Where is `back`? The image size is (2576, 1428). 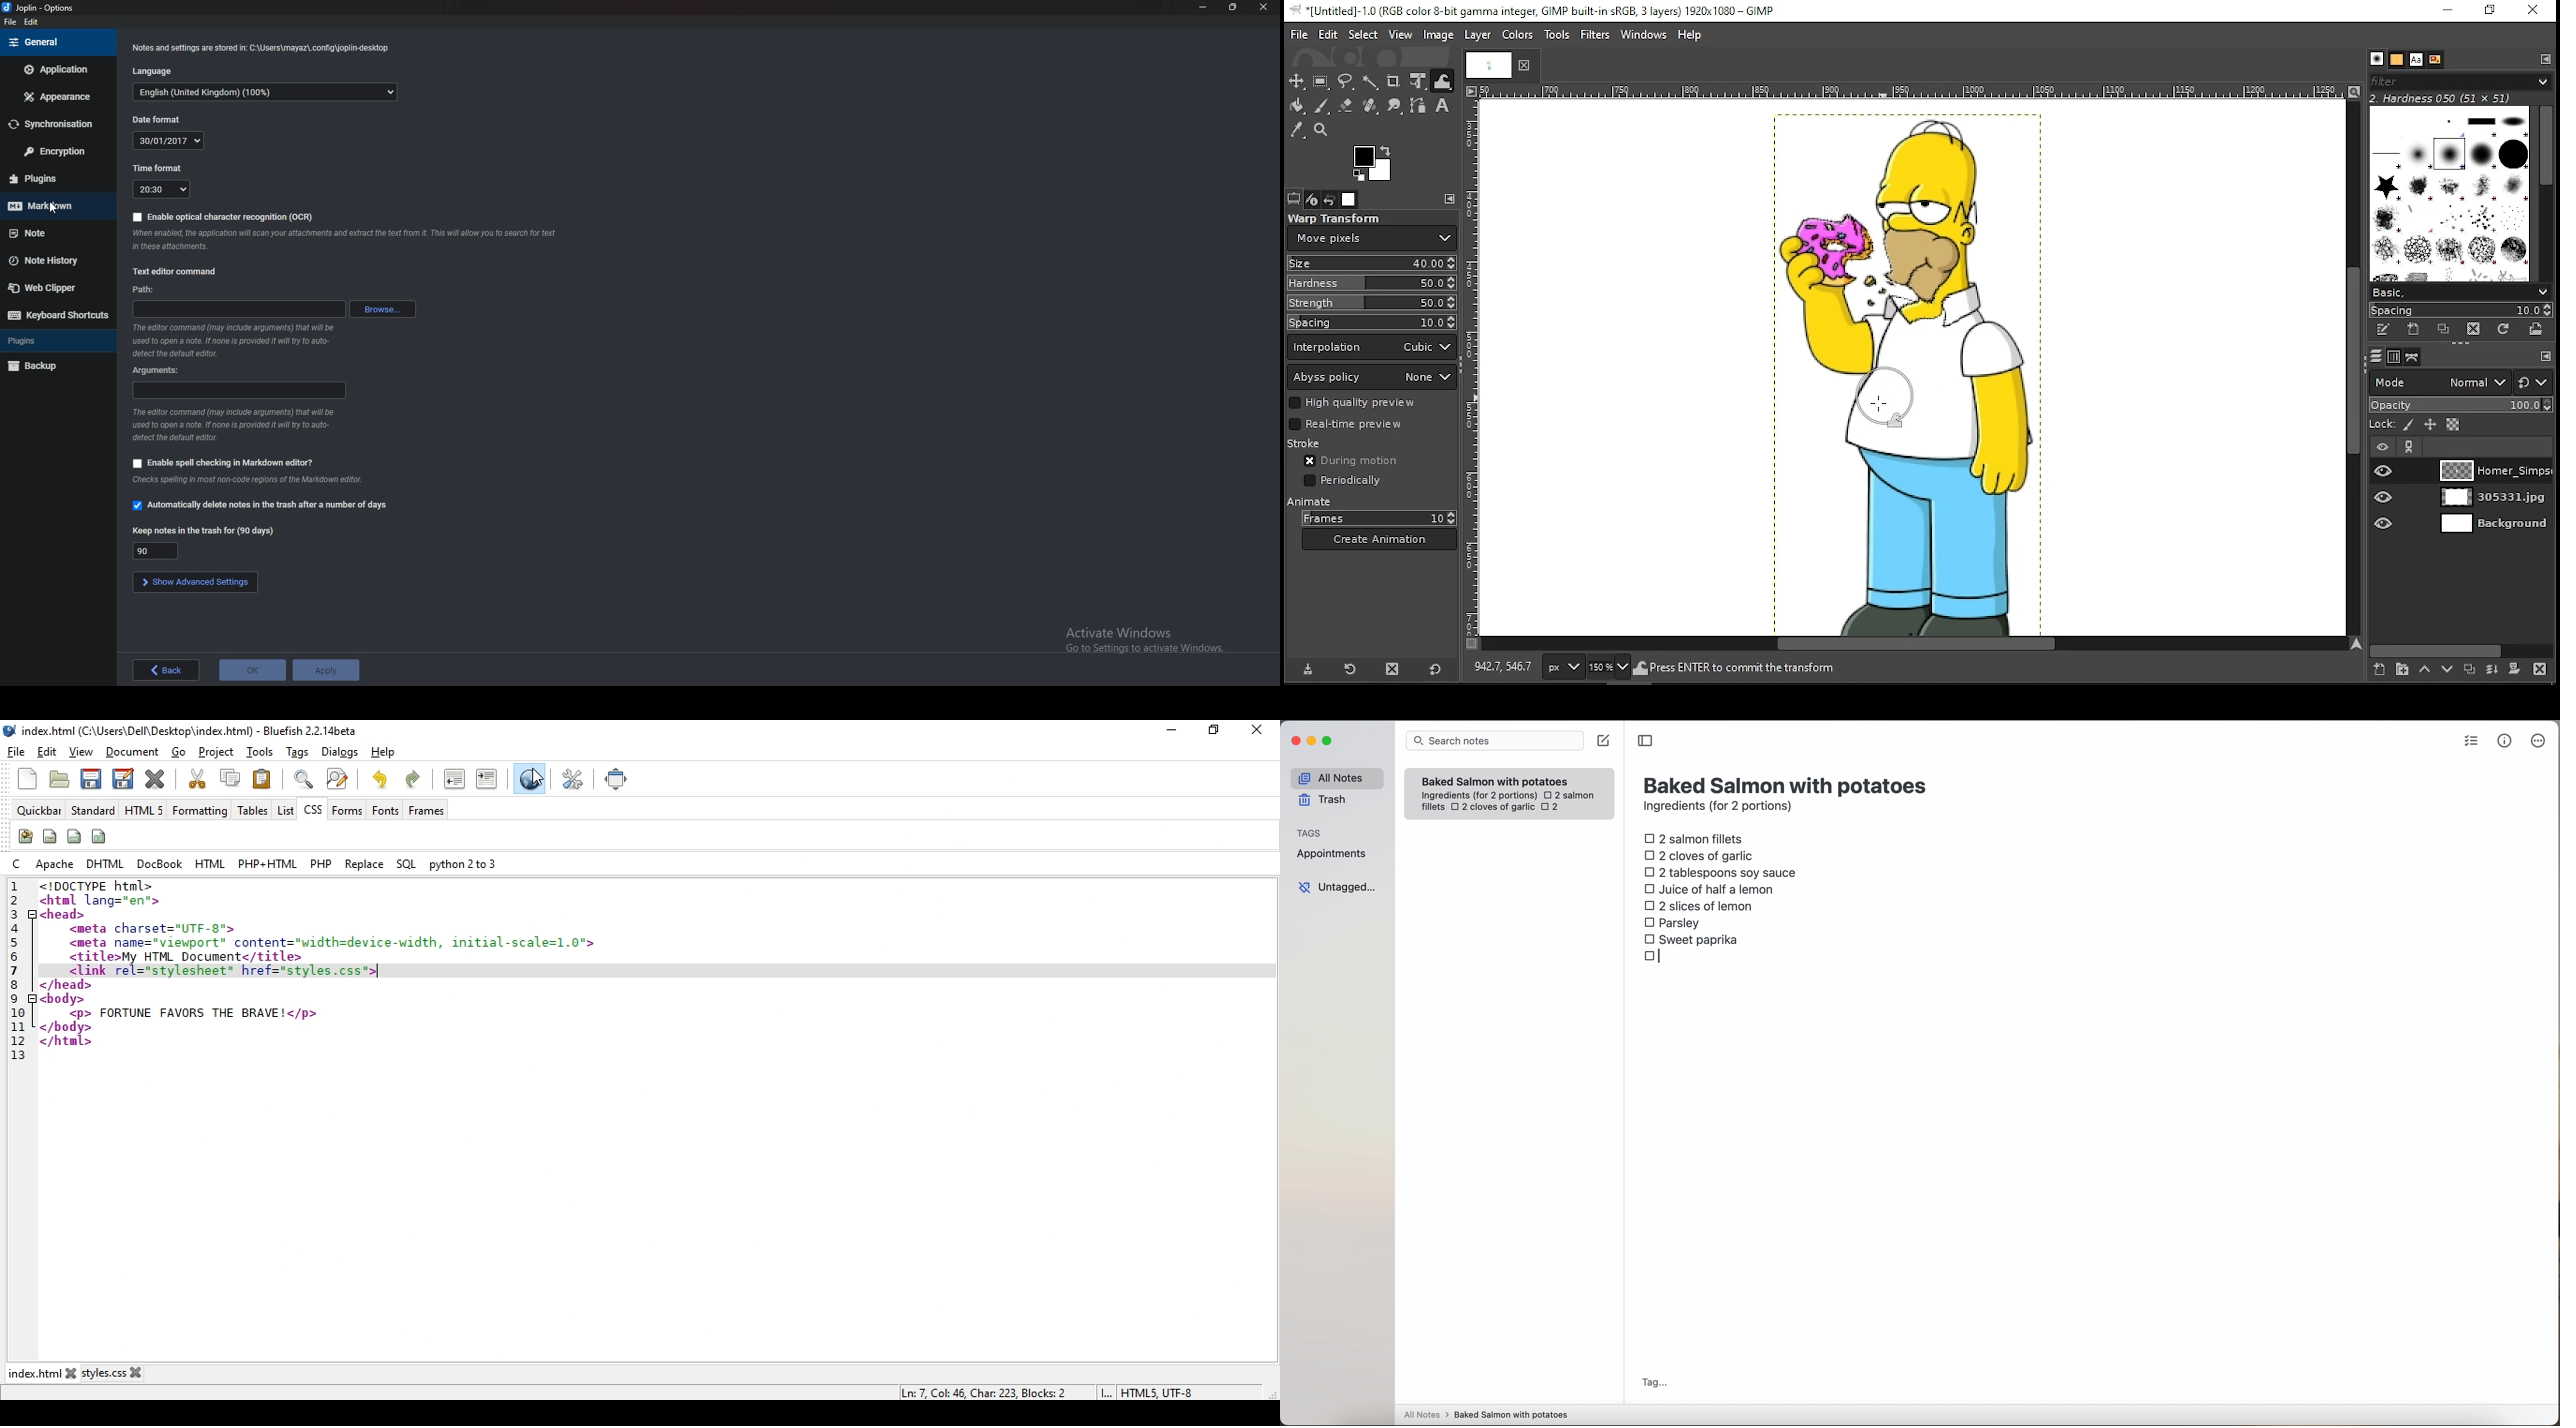 back is located at coordinates (165, 669).